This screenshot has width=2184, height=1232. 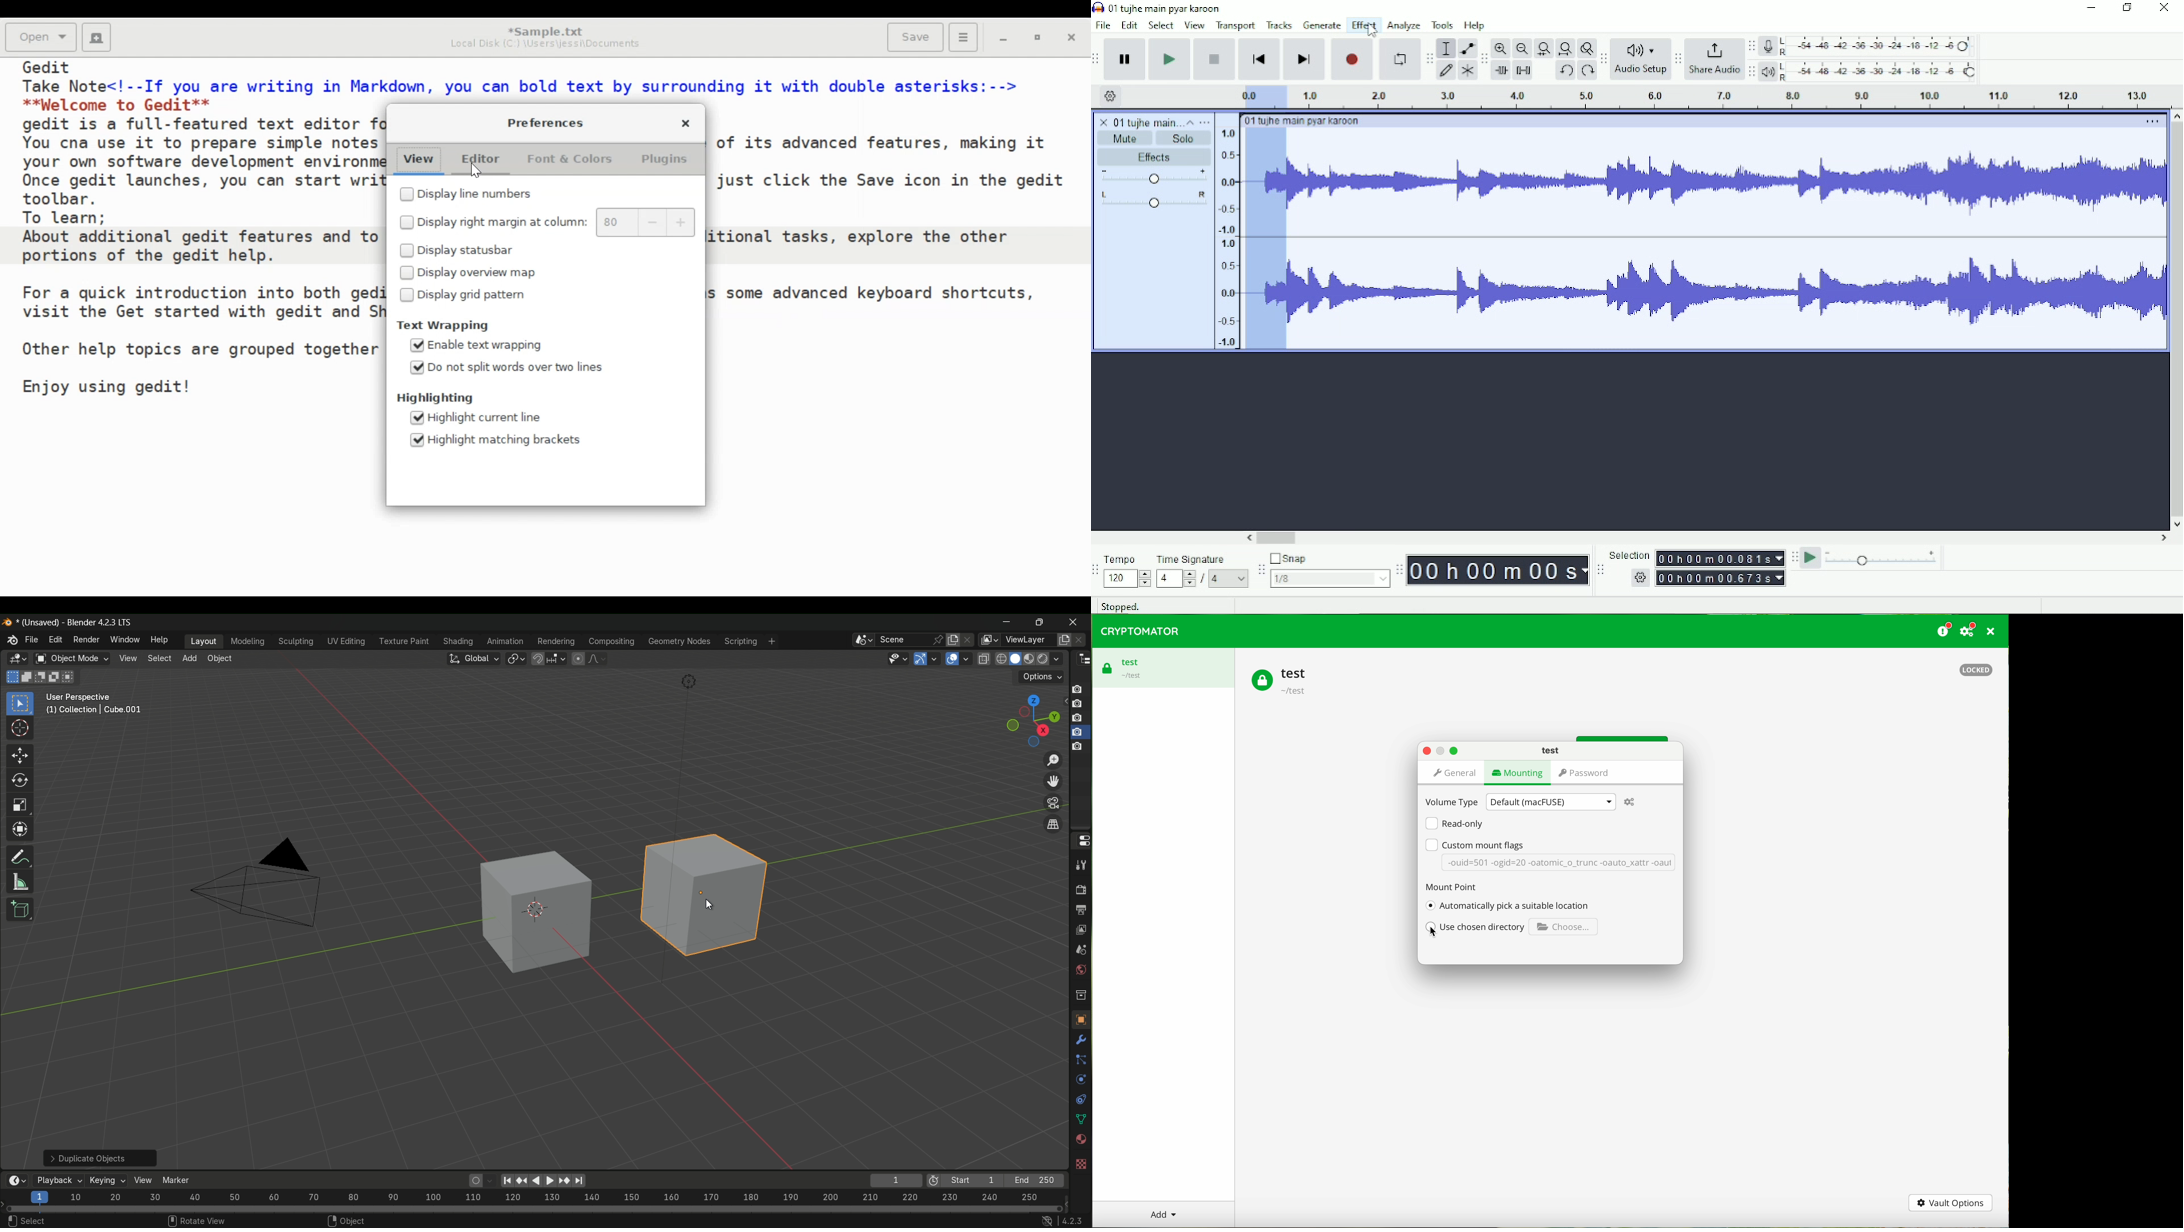 I want to click on Redo, so click(x=1587, y=72).